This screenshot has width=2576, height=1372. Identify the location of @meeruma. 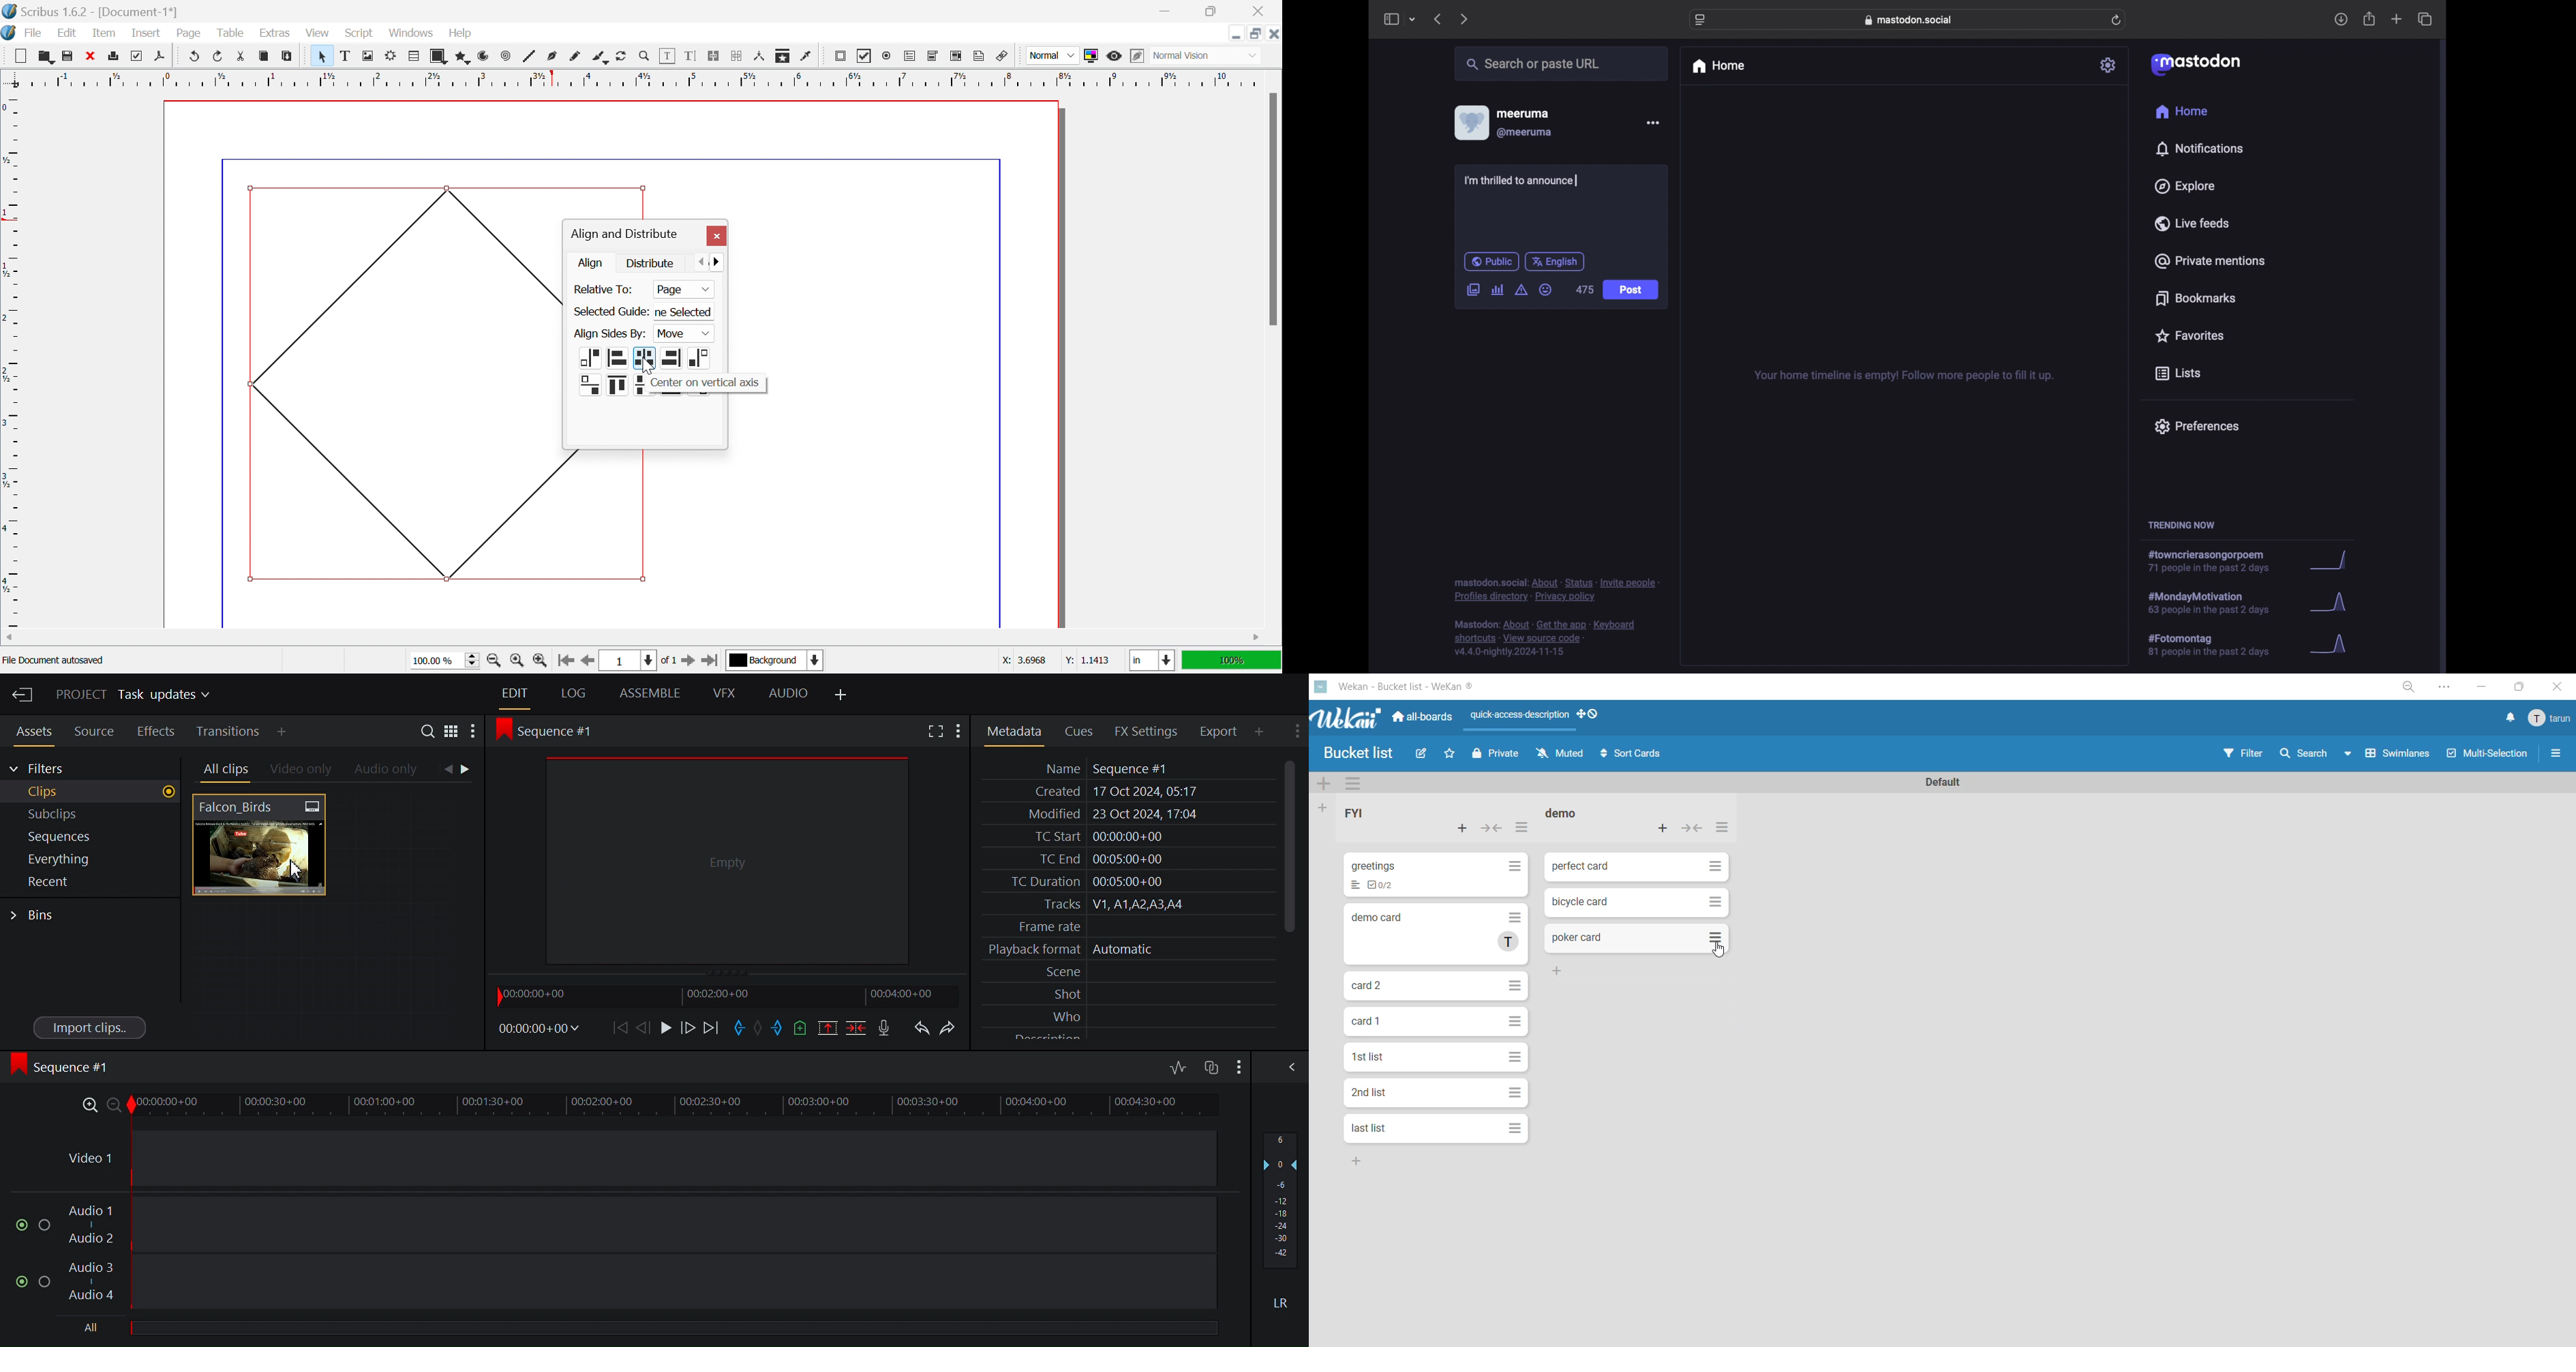
(1526, 133).